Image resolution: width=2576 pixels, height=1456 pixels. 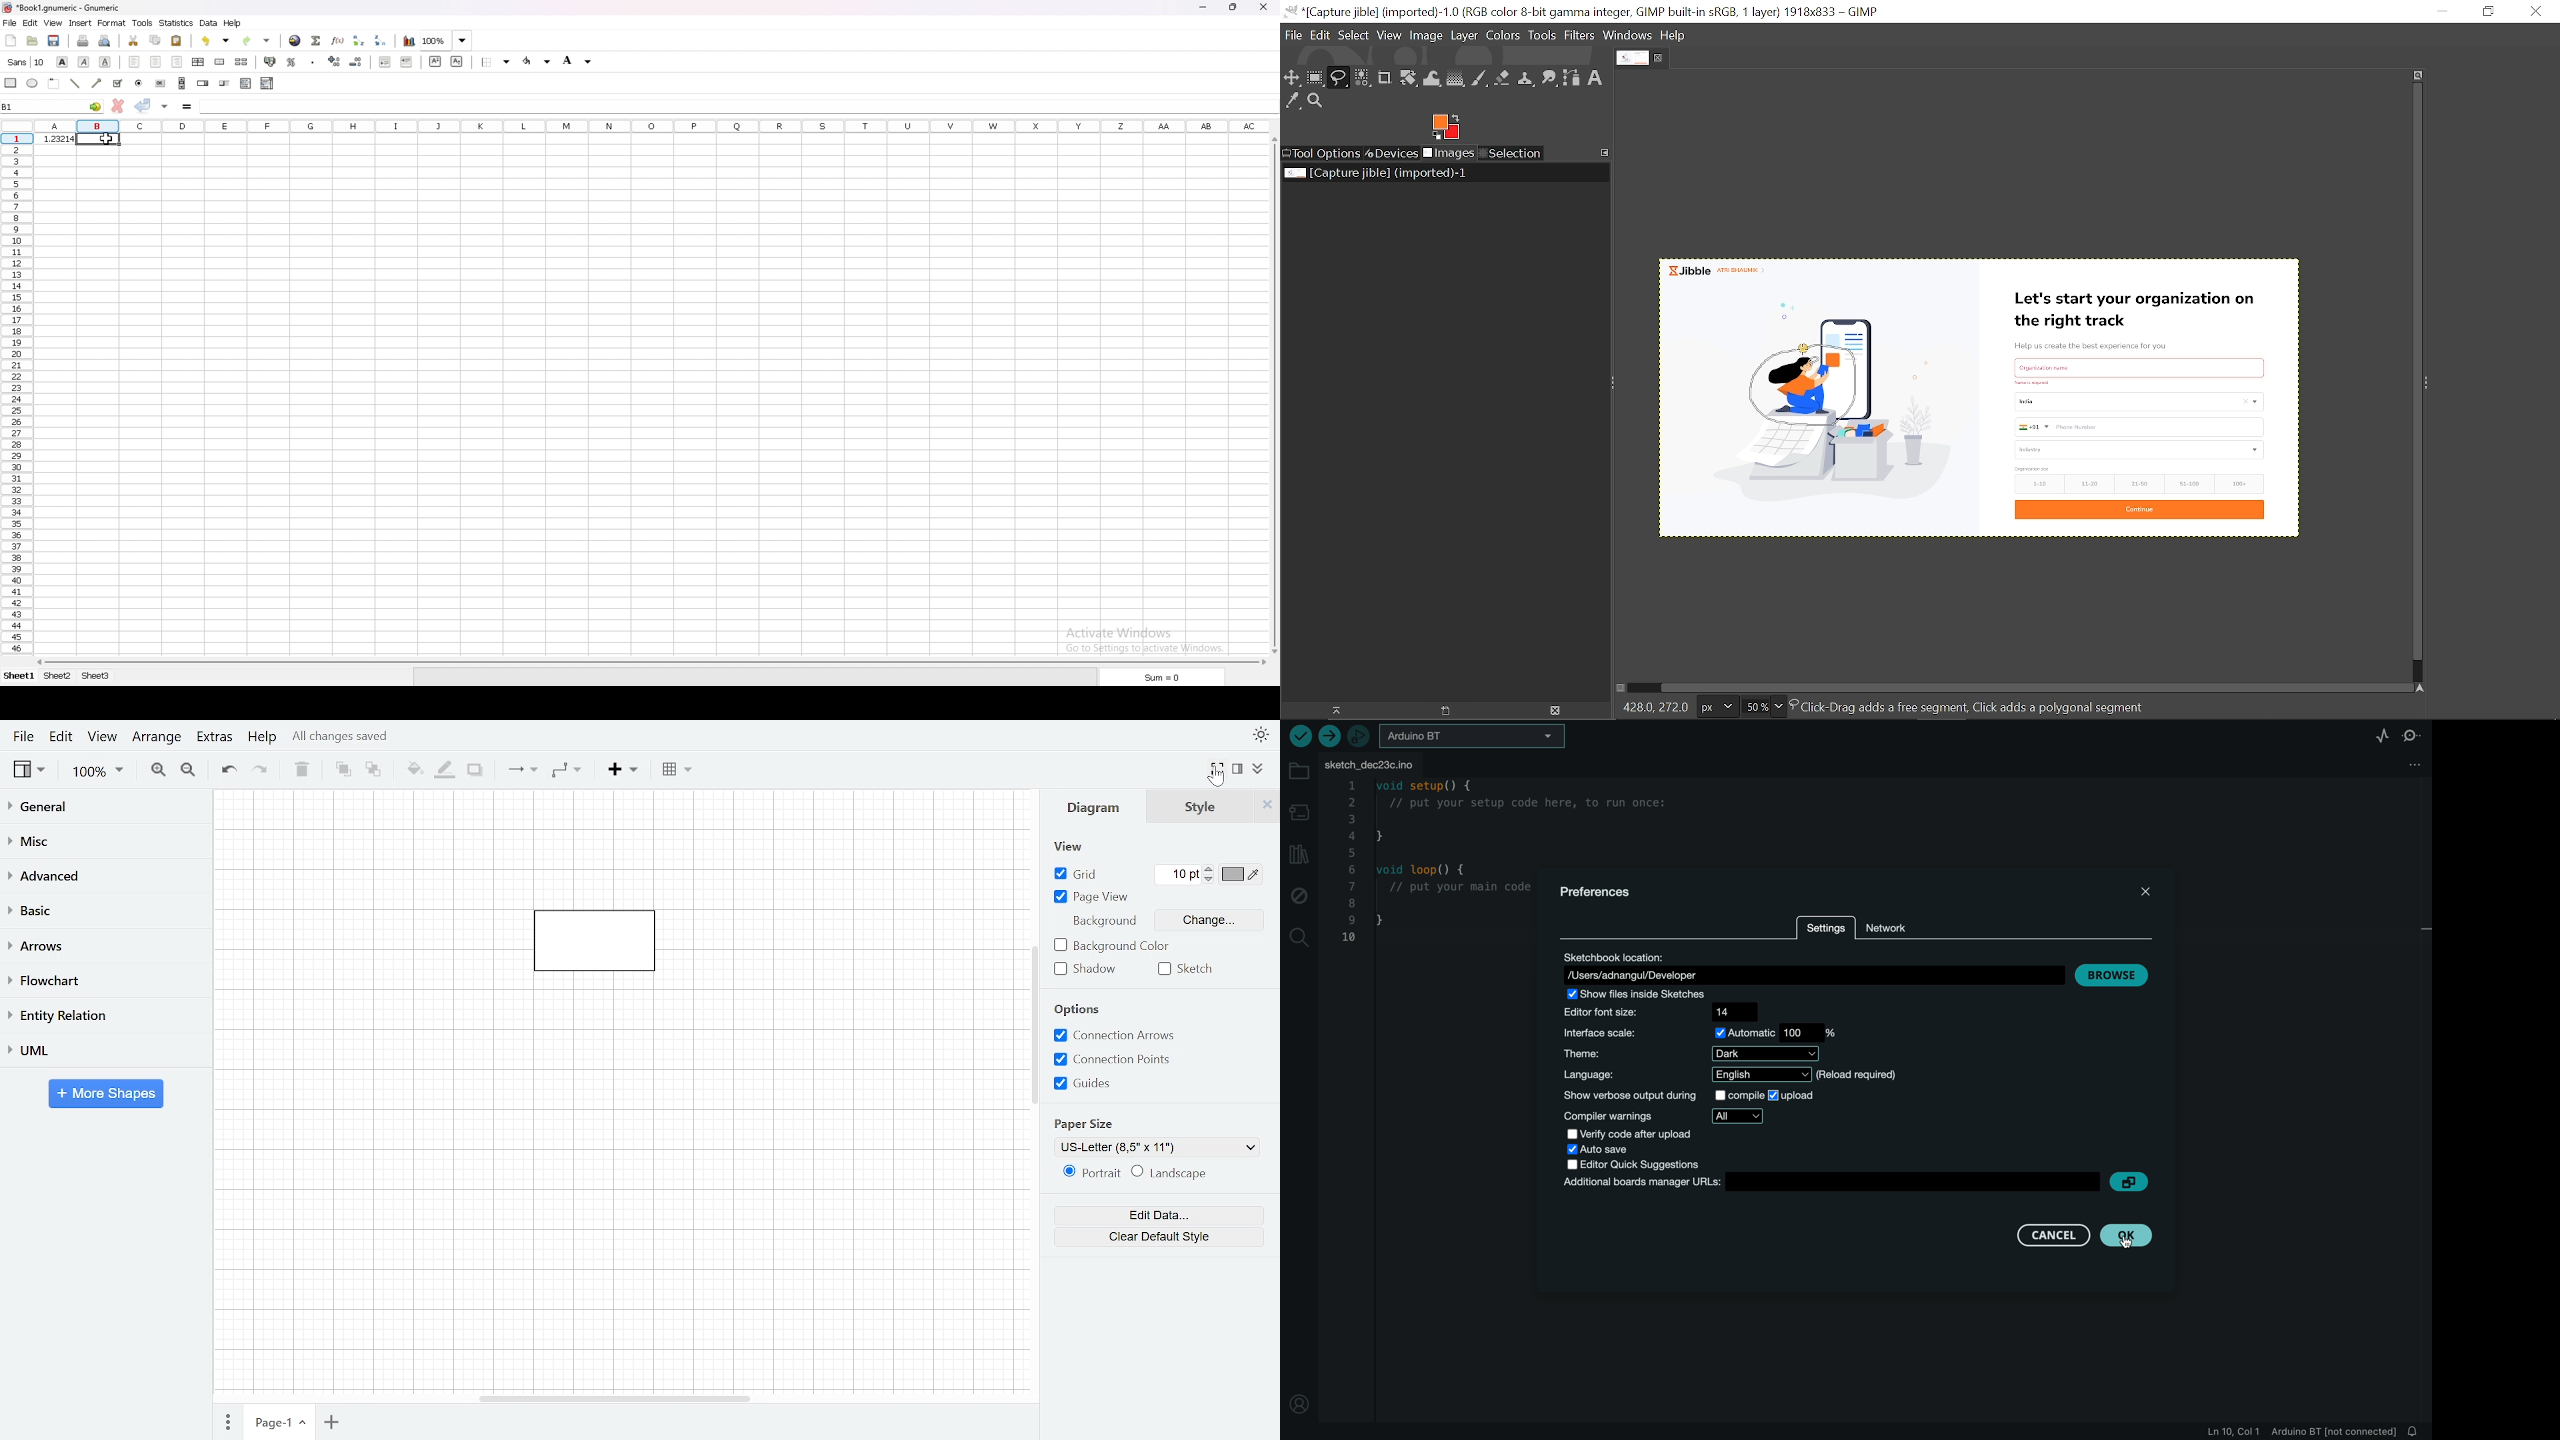 I want to click on Guides, so click(x=1087, y=1083).